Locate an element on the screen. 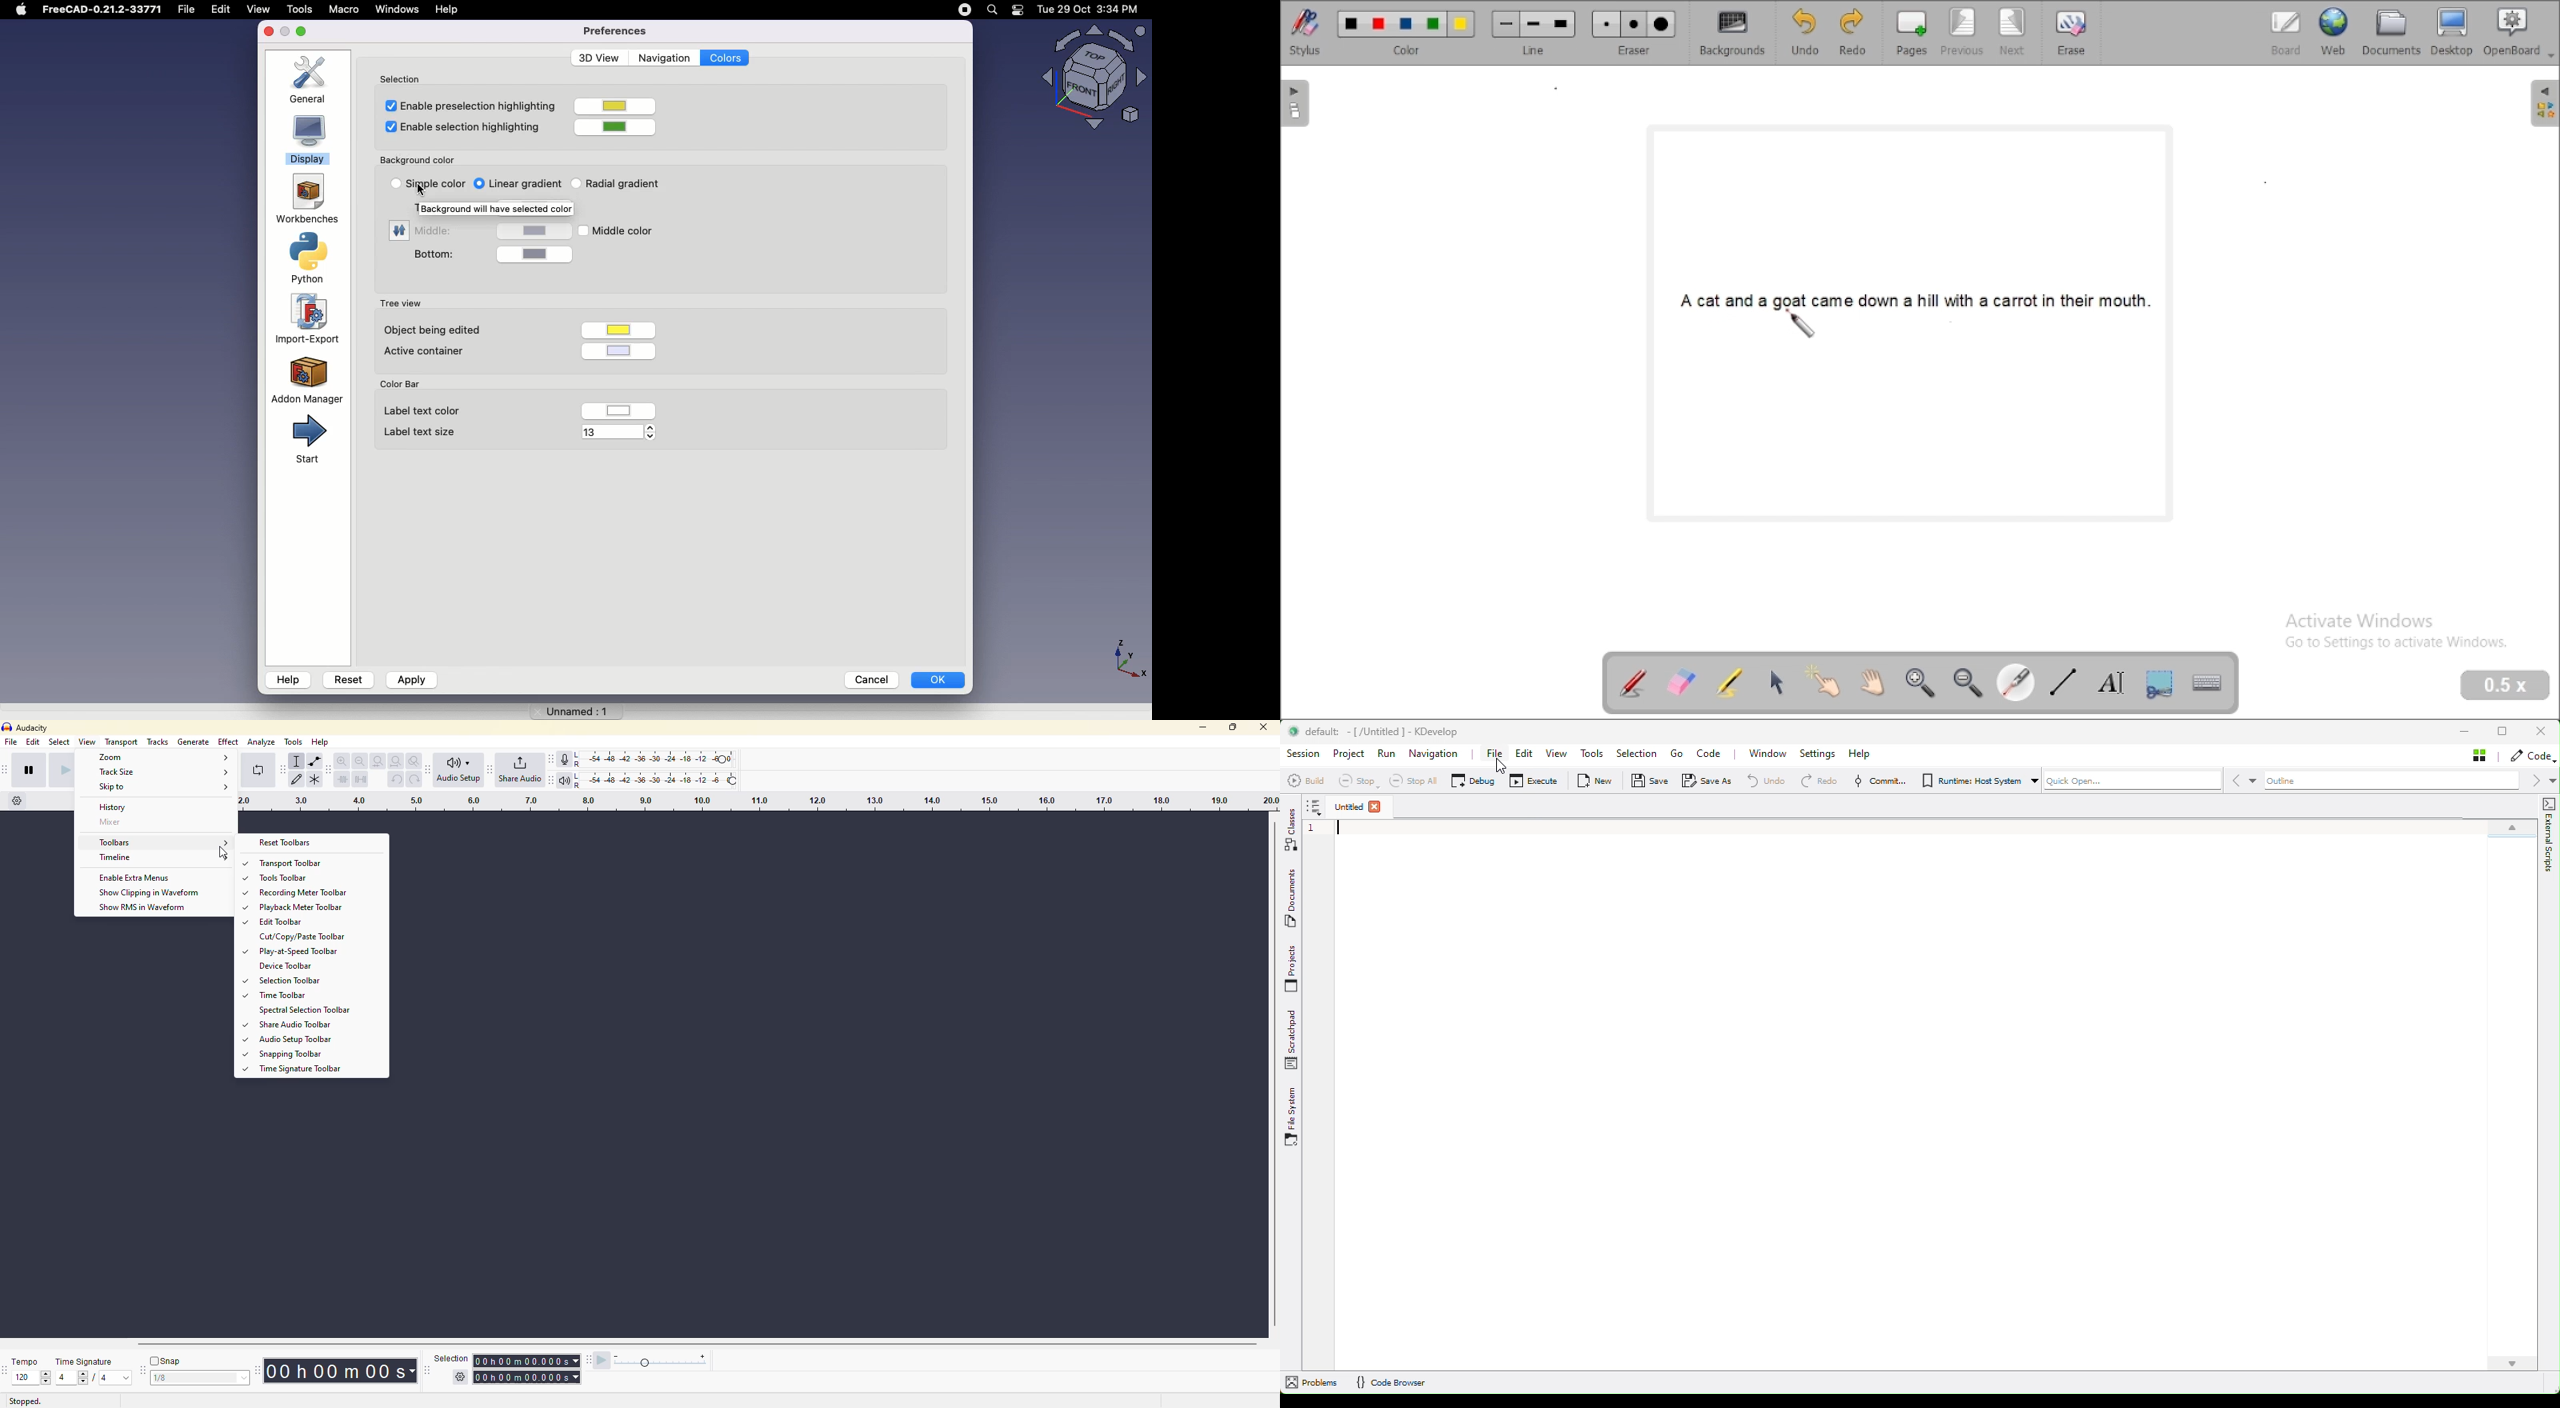  pause is located at coordinates (29, 769).